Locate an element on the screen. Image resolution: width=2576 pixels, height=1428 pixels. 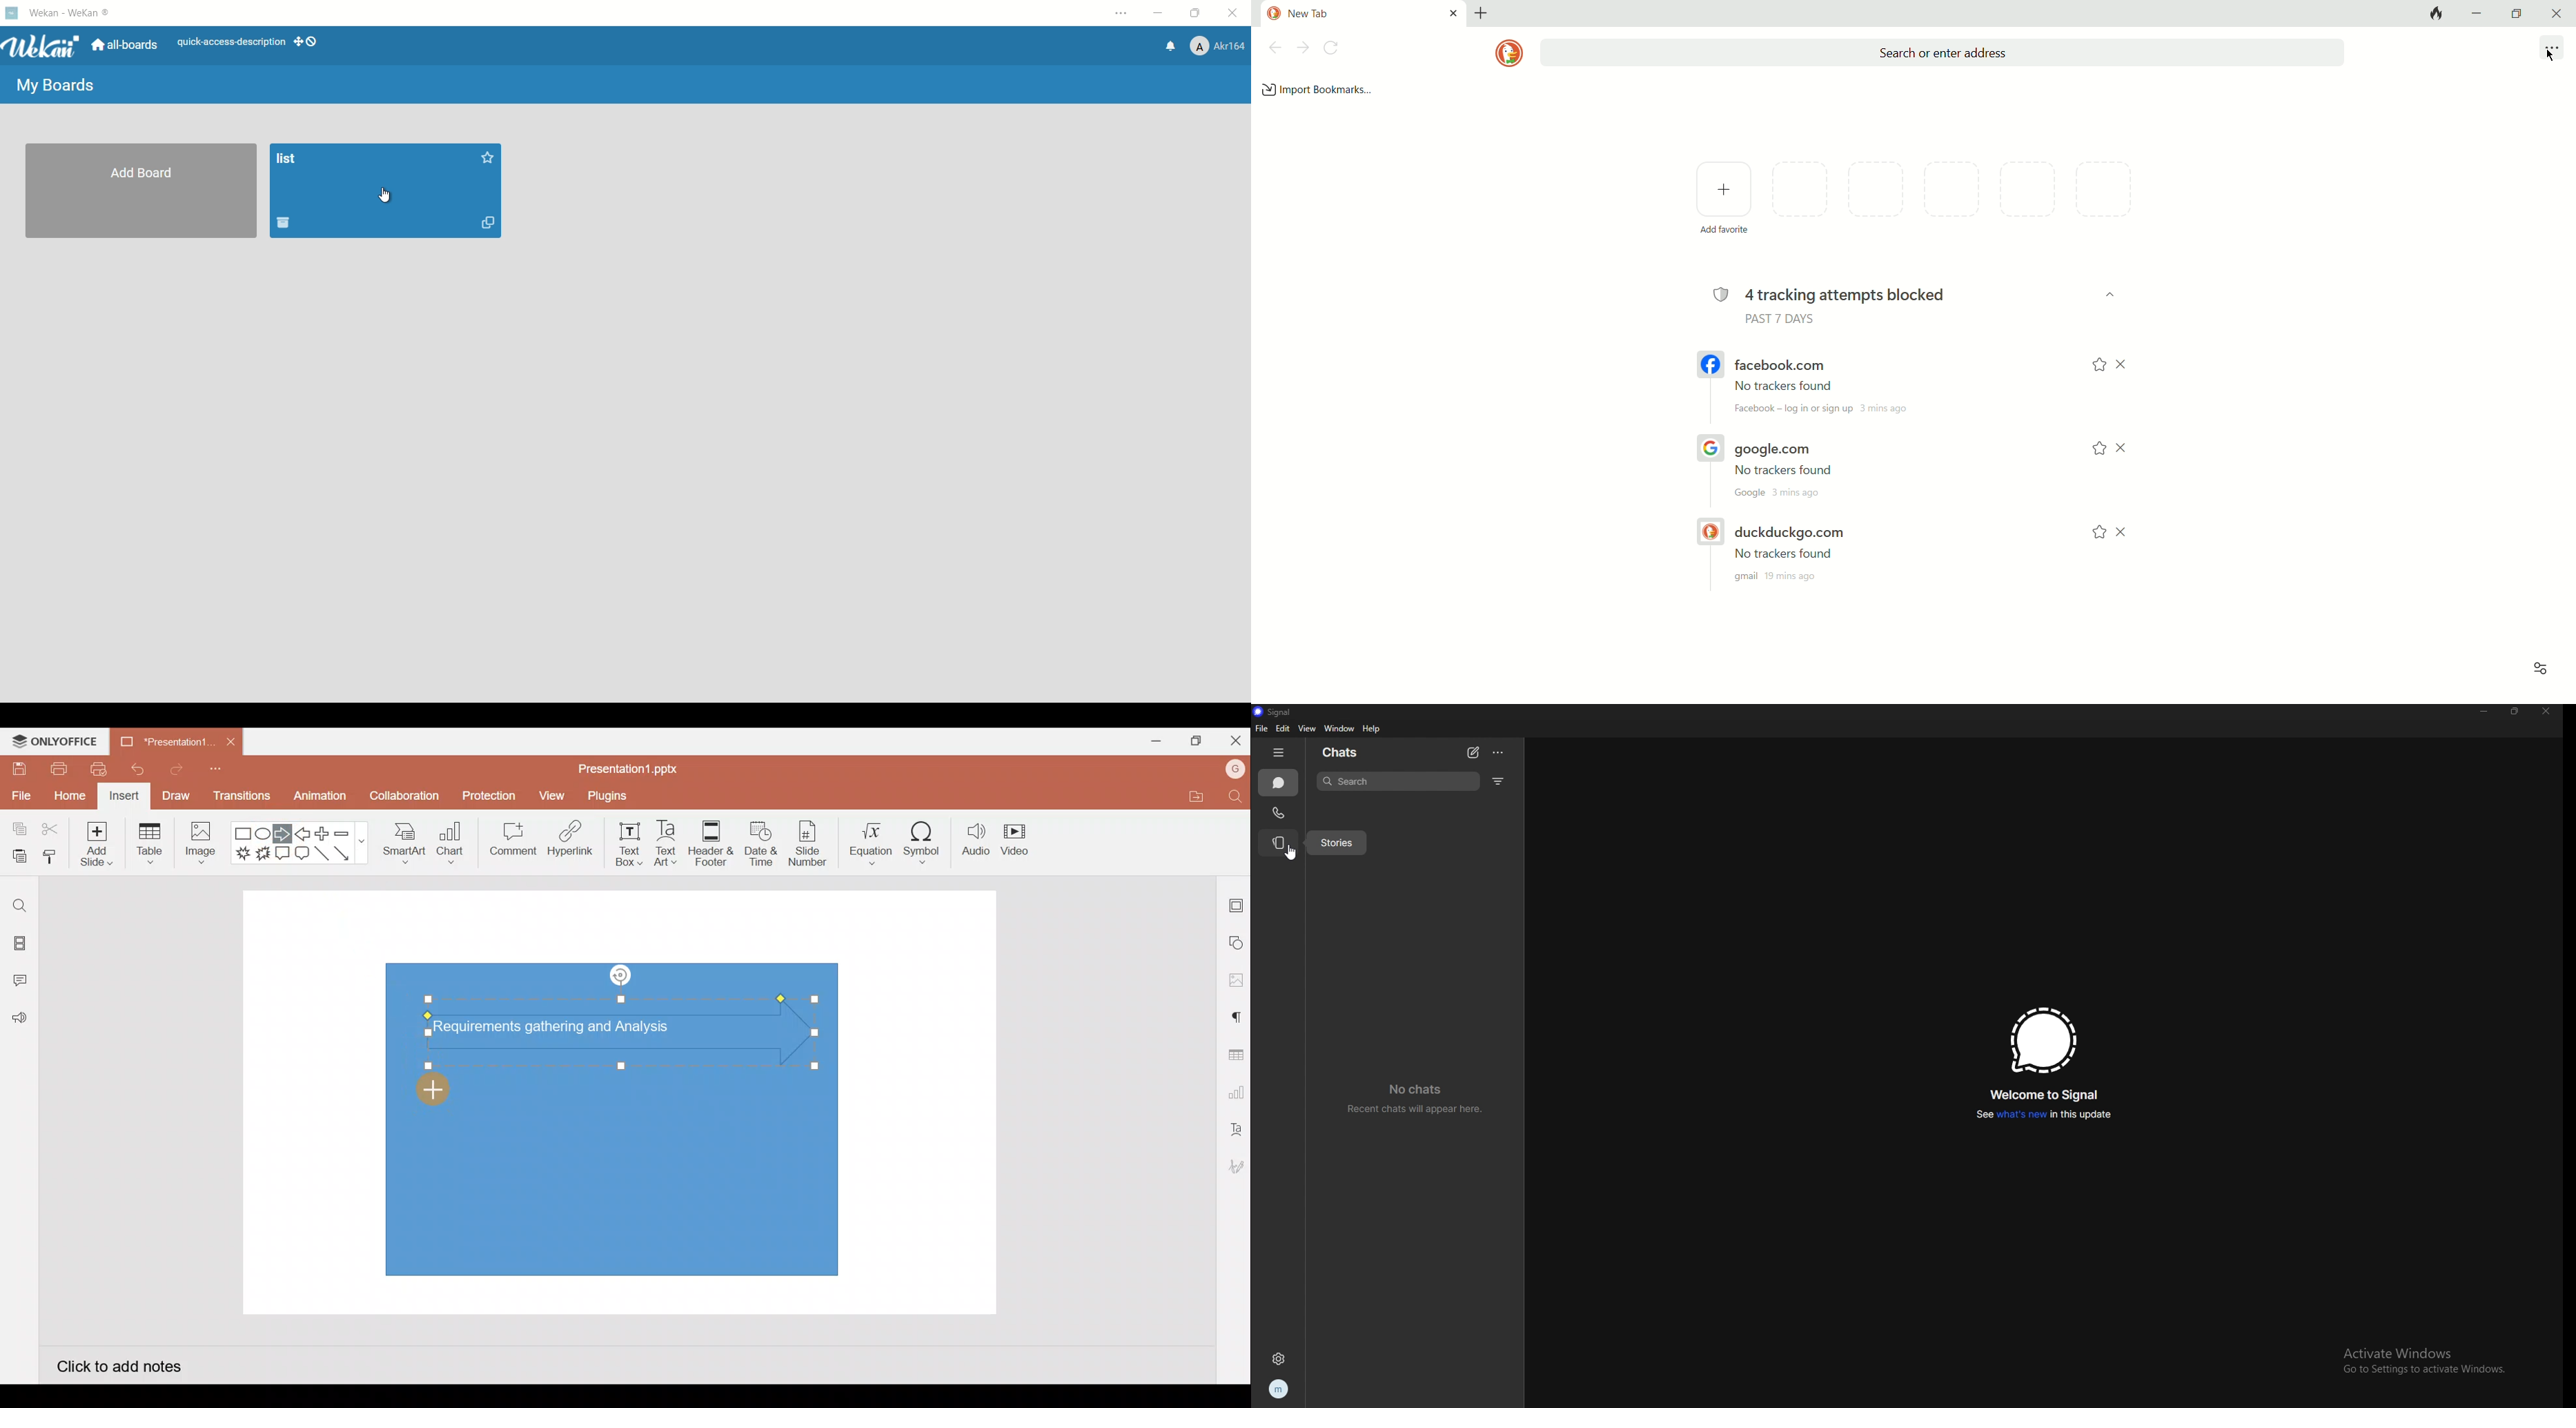
chats is located at coordinates (1279, 783).